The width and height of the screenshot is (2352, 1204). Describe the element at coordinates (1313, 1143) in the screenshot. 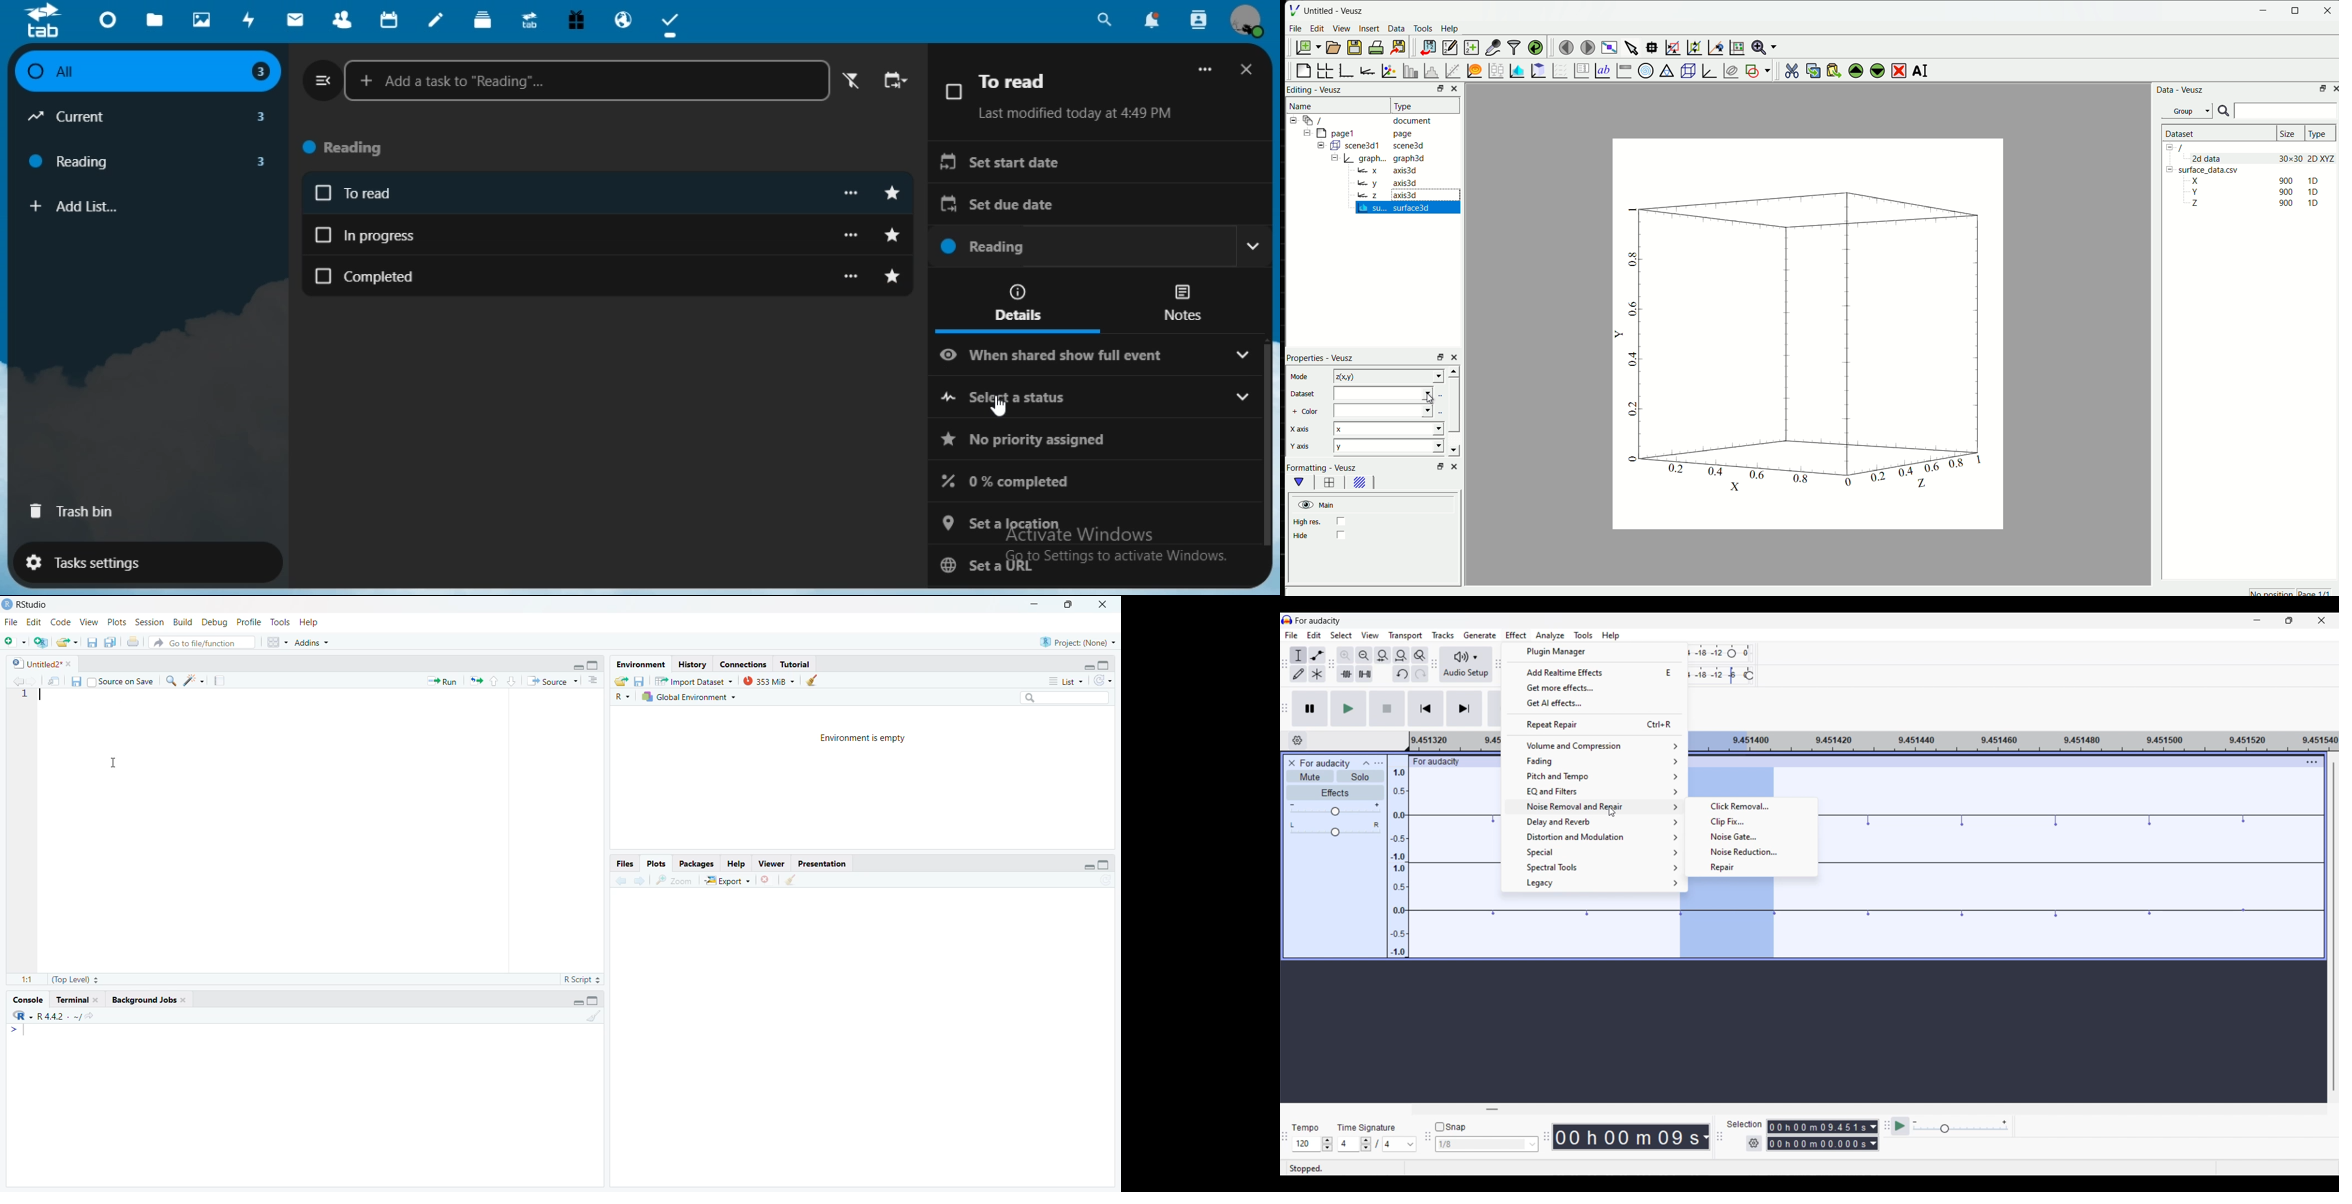

I see `Tempo settings` at that location.